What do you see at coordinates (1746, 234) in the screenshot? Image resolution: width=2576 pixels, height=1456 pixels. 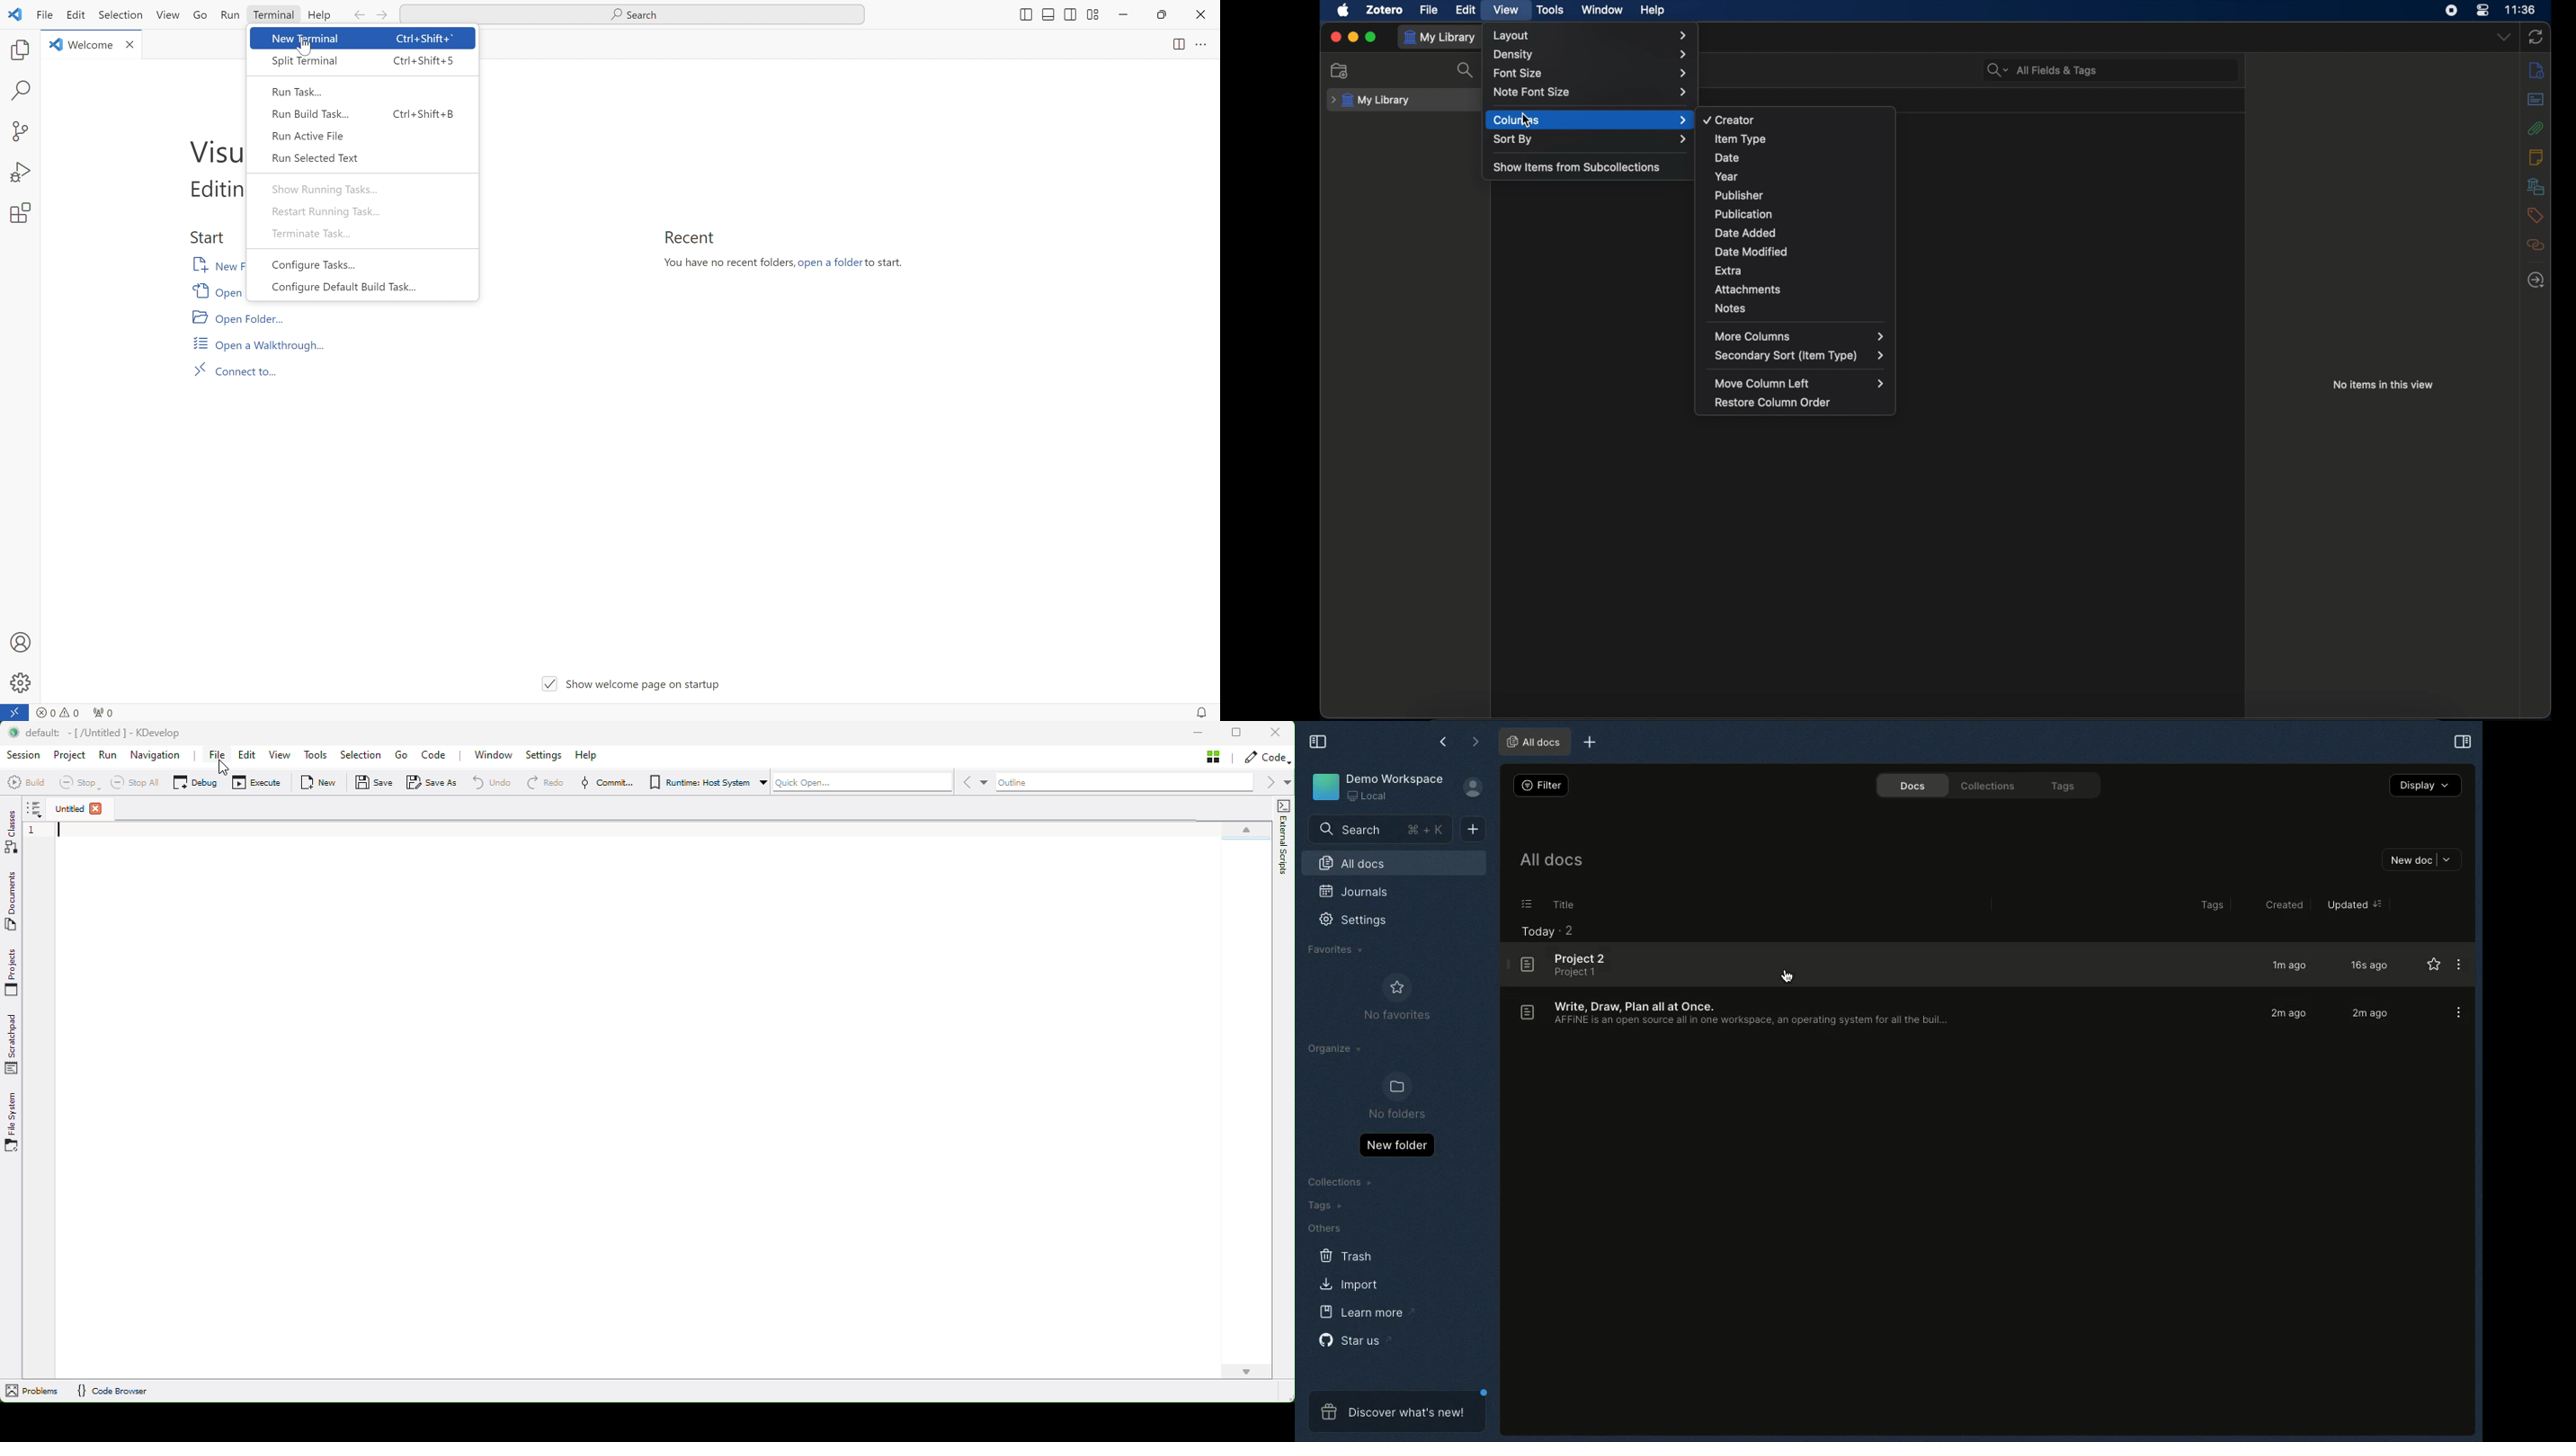 I see `date added` at bounding box center [1746, 234].